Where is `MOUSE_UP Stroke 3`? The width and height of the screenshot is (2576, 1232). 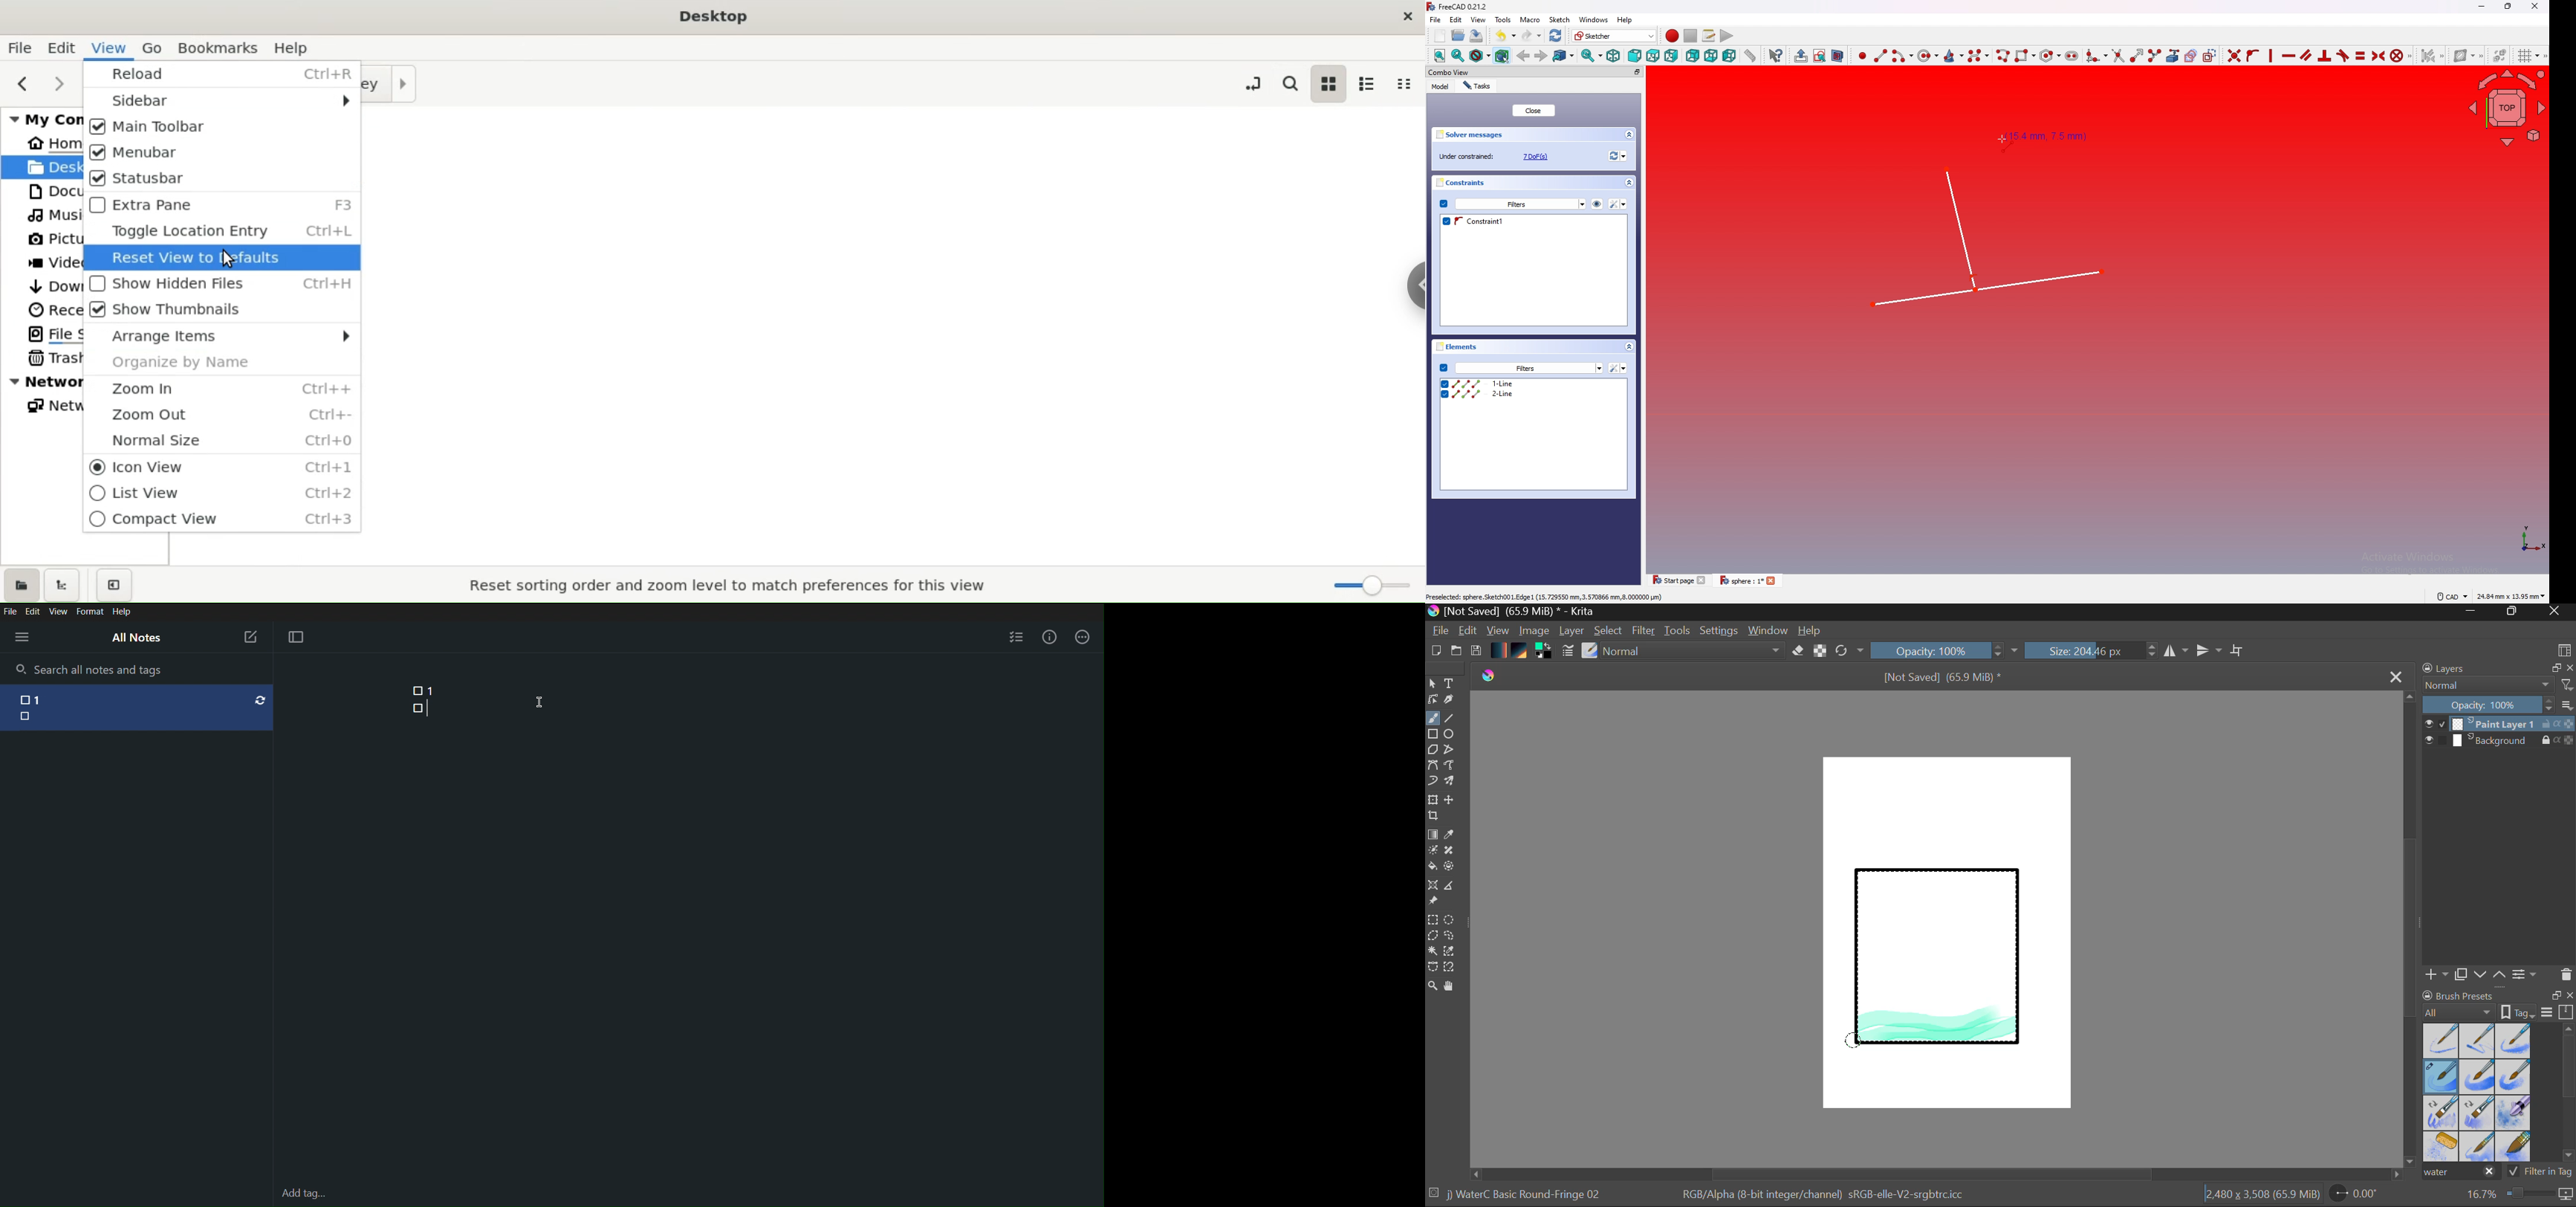 MOUSE_UP Stroke 3 is located at coordinates (1856, 1040).